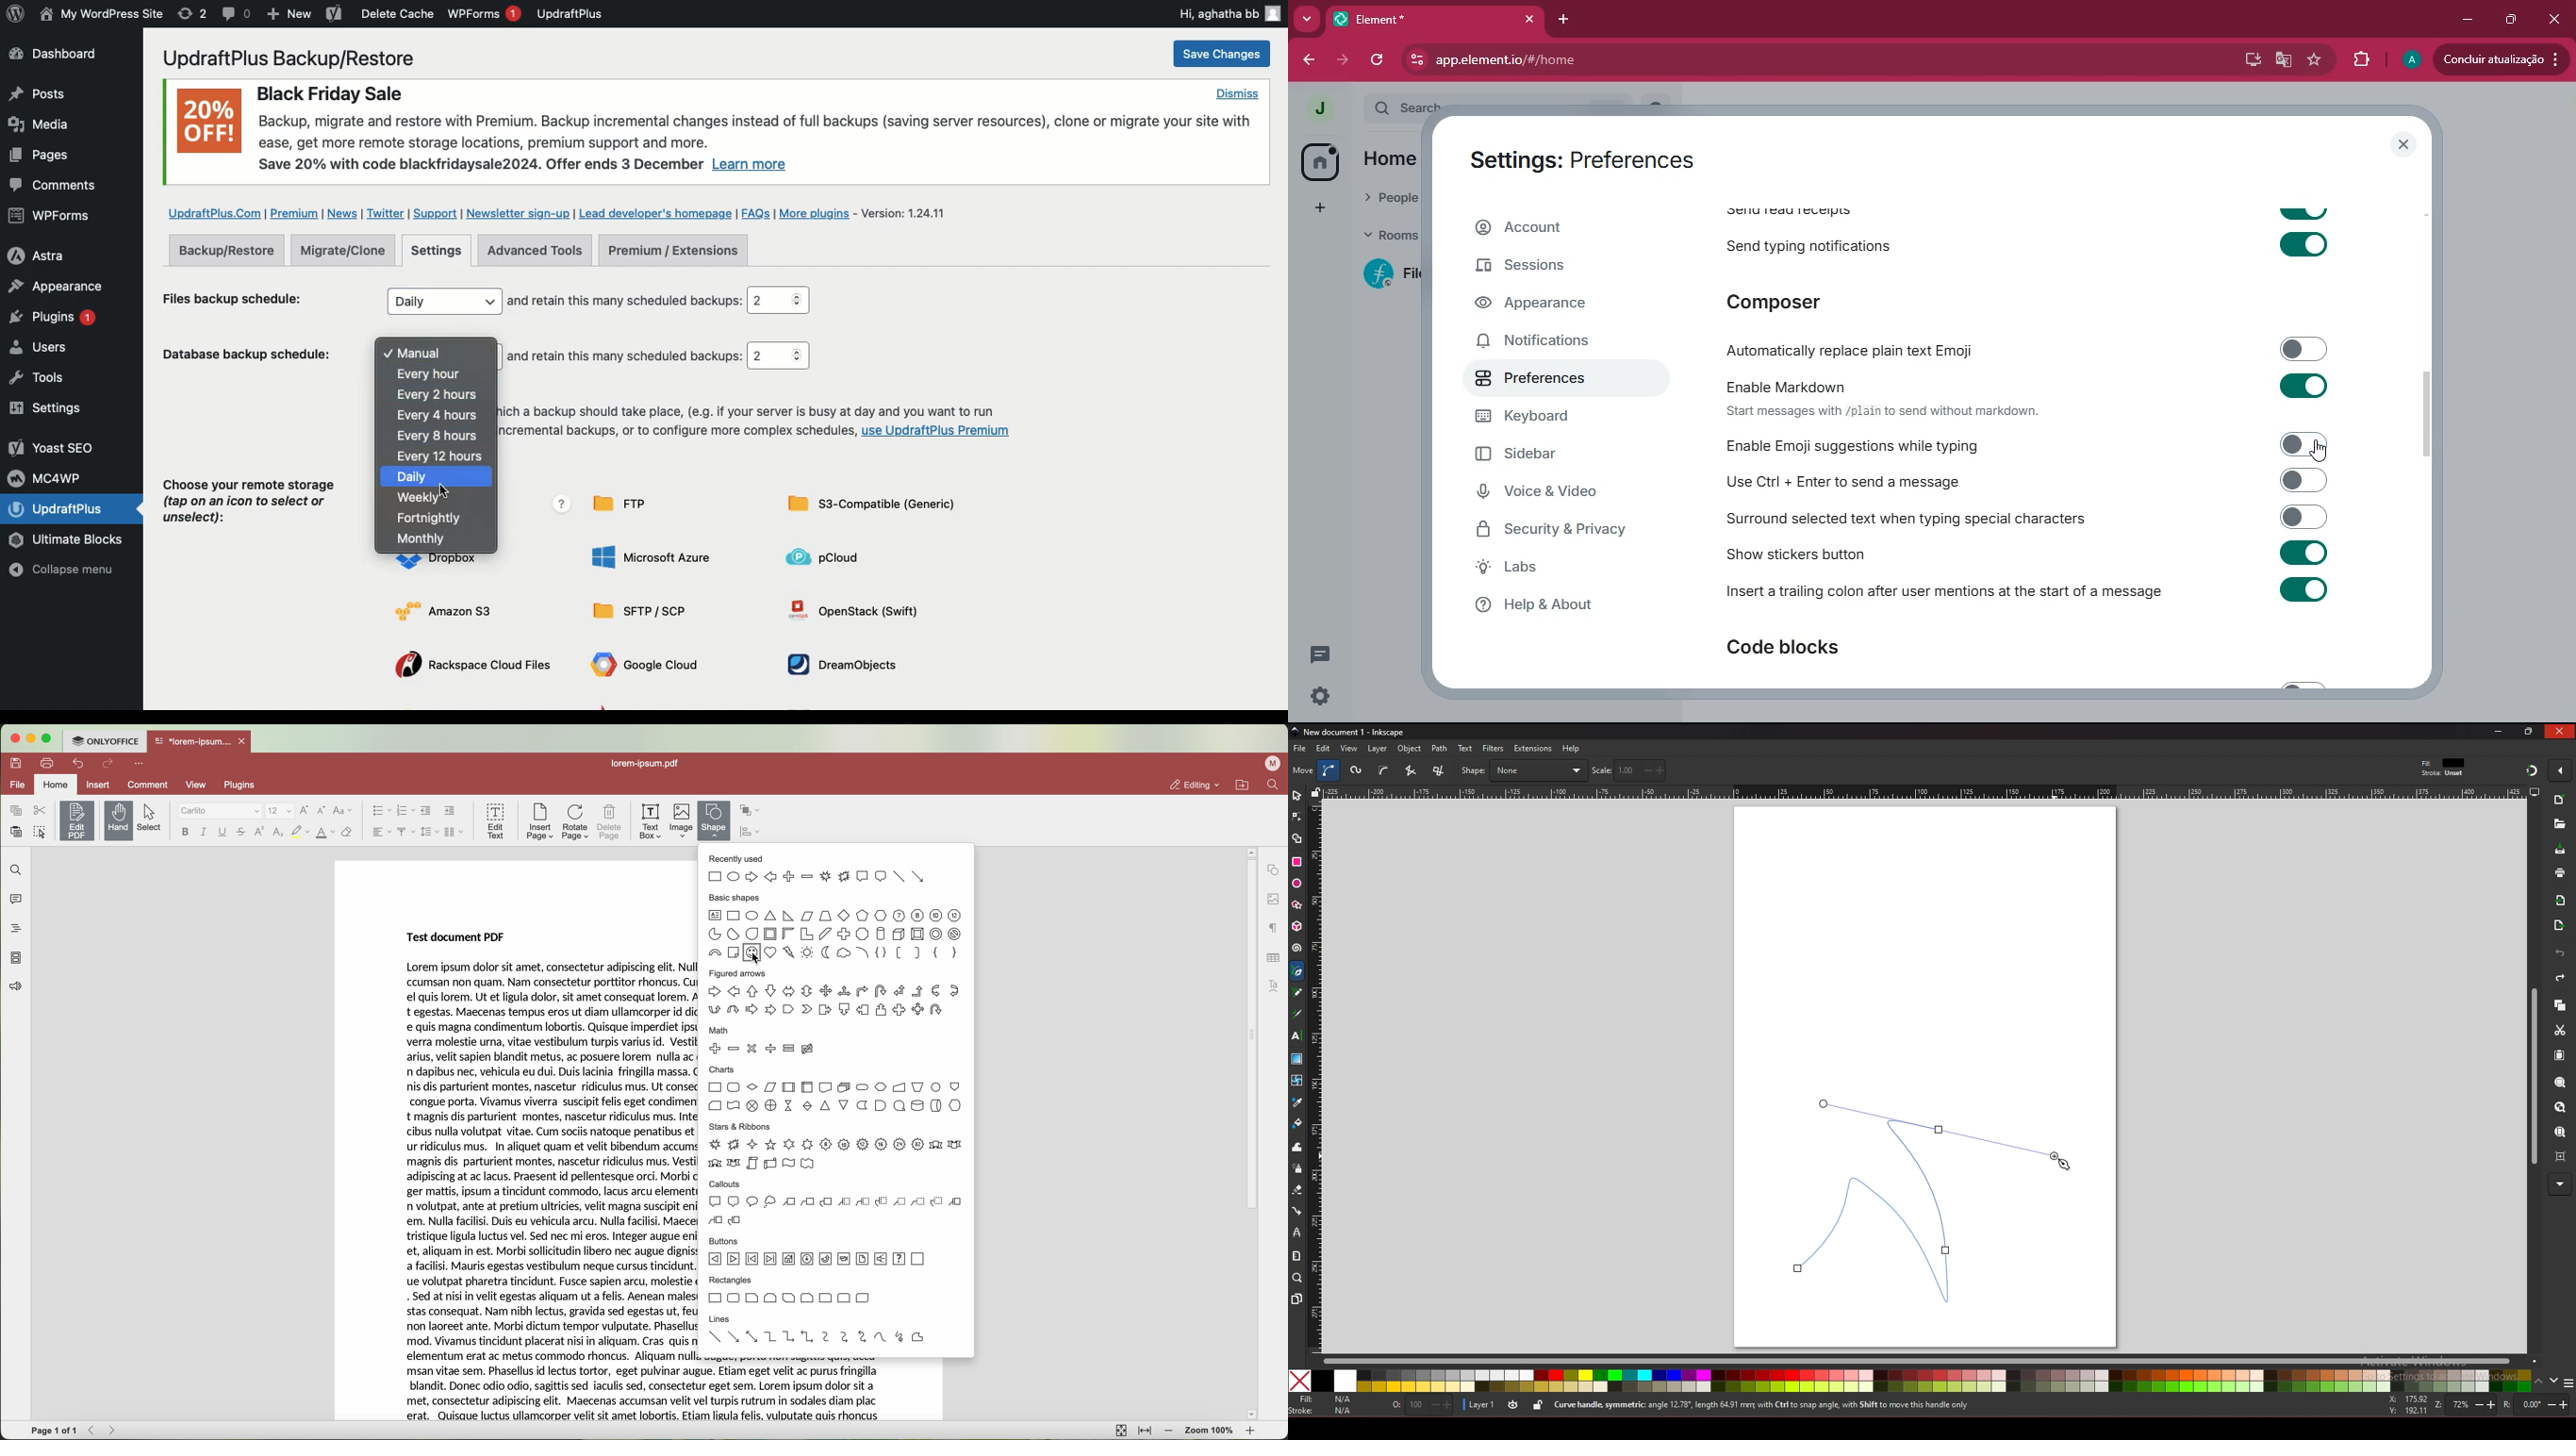 The width and height of the screenshot is (2576, 1456). What do you see at coordinates (183, 832) in the screenshot?
I see `bold` at bounding box center [183, 832].